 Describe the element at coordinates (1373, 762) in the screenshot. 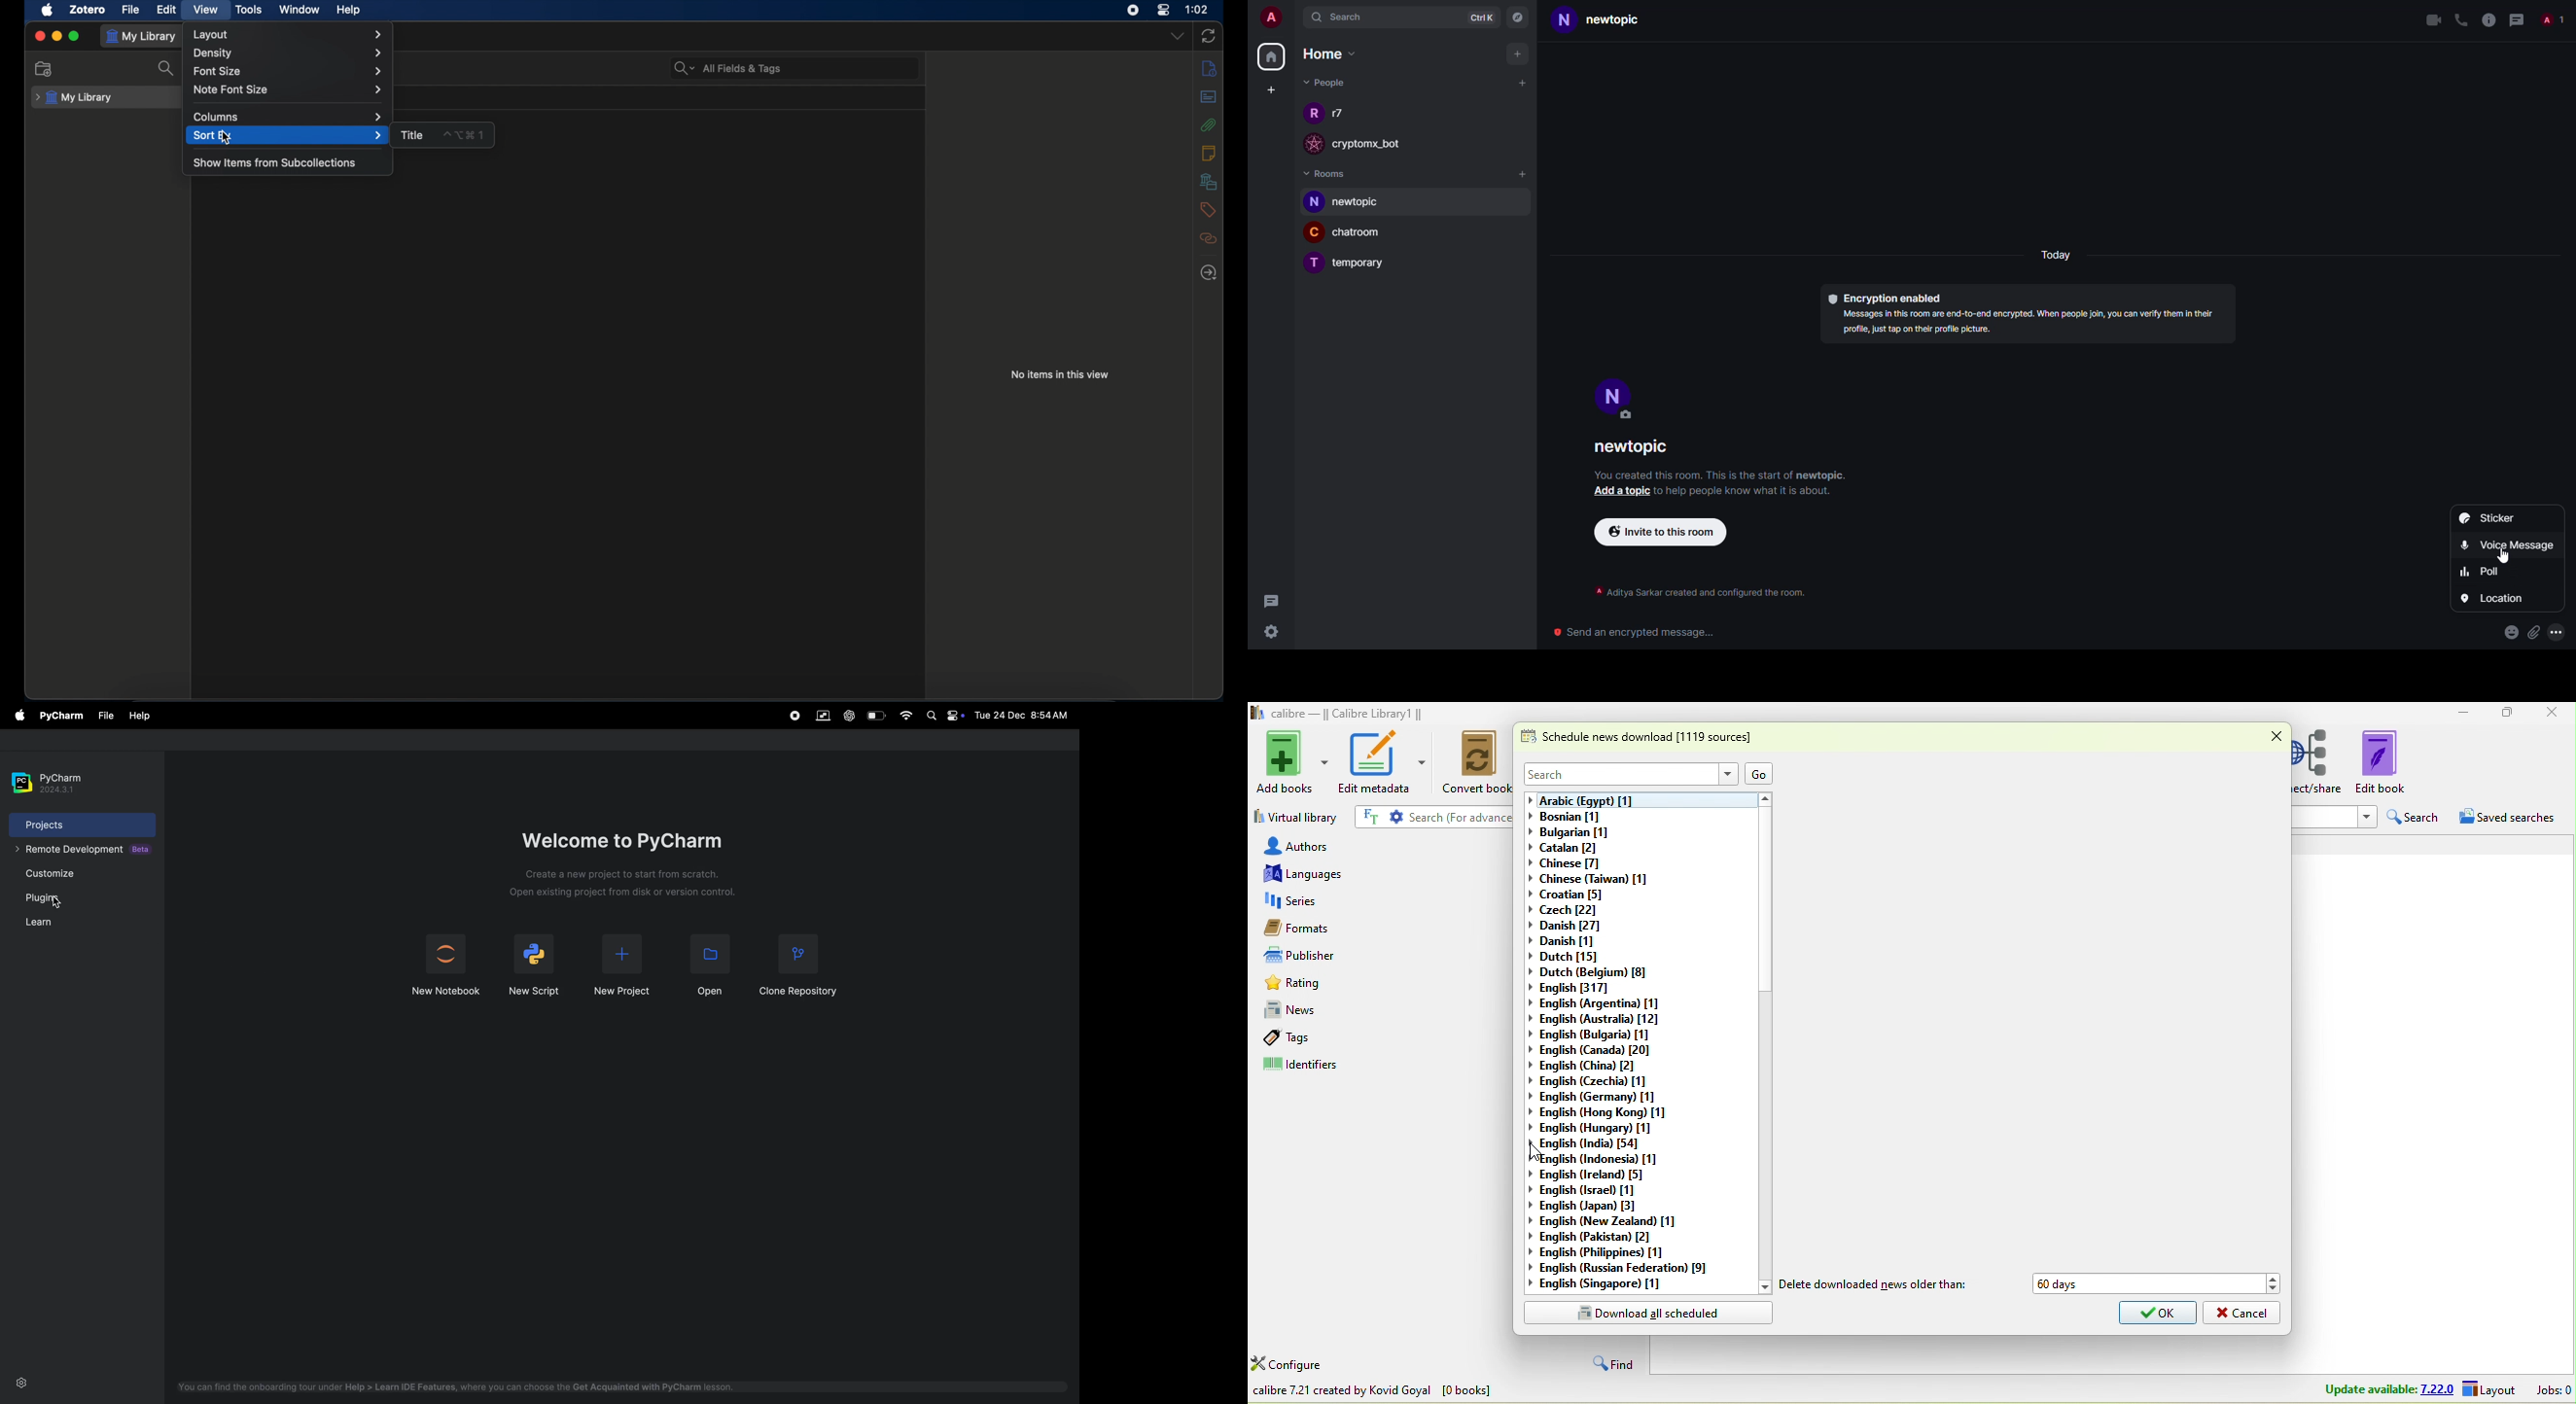

I see `edit metadata` at that location.